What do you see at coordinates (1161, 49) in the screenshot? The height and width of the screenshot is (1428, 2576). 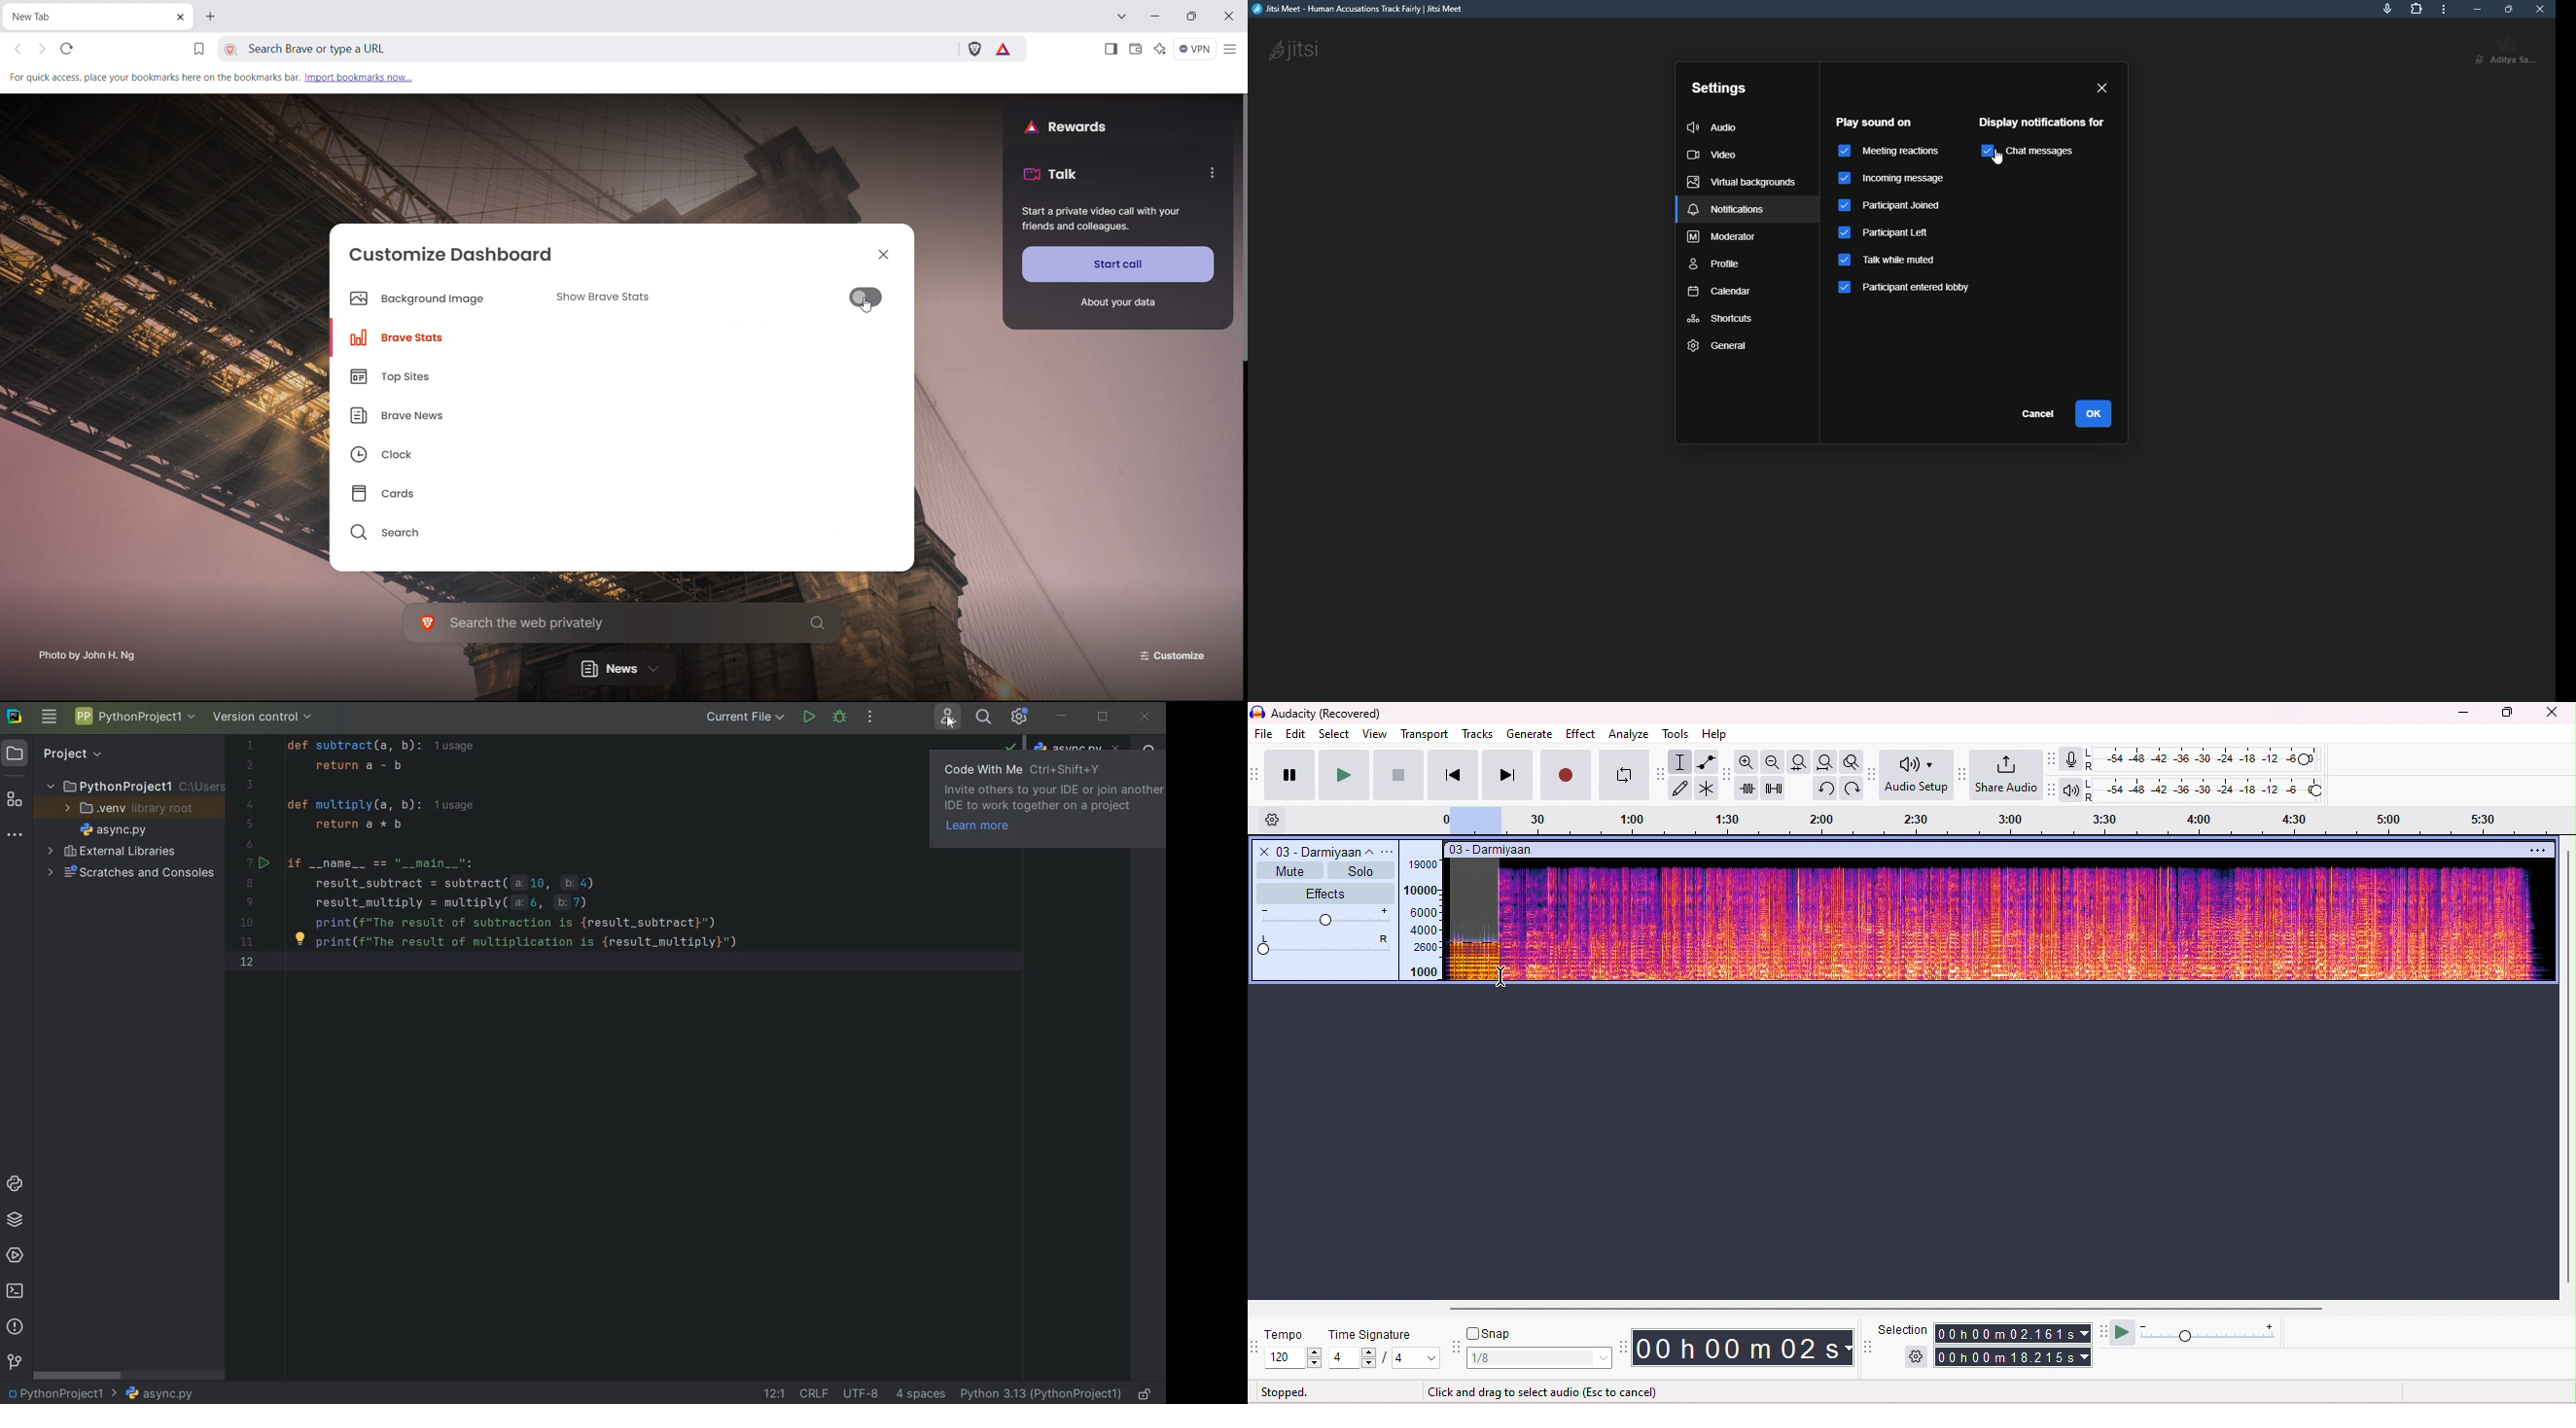 I see `leo AI` at bounding box center [1161, 49].